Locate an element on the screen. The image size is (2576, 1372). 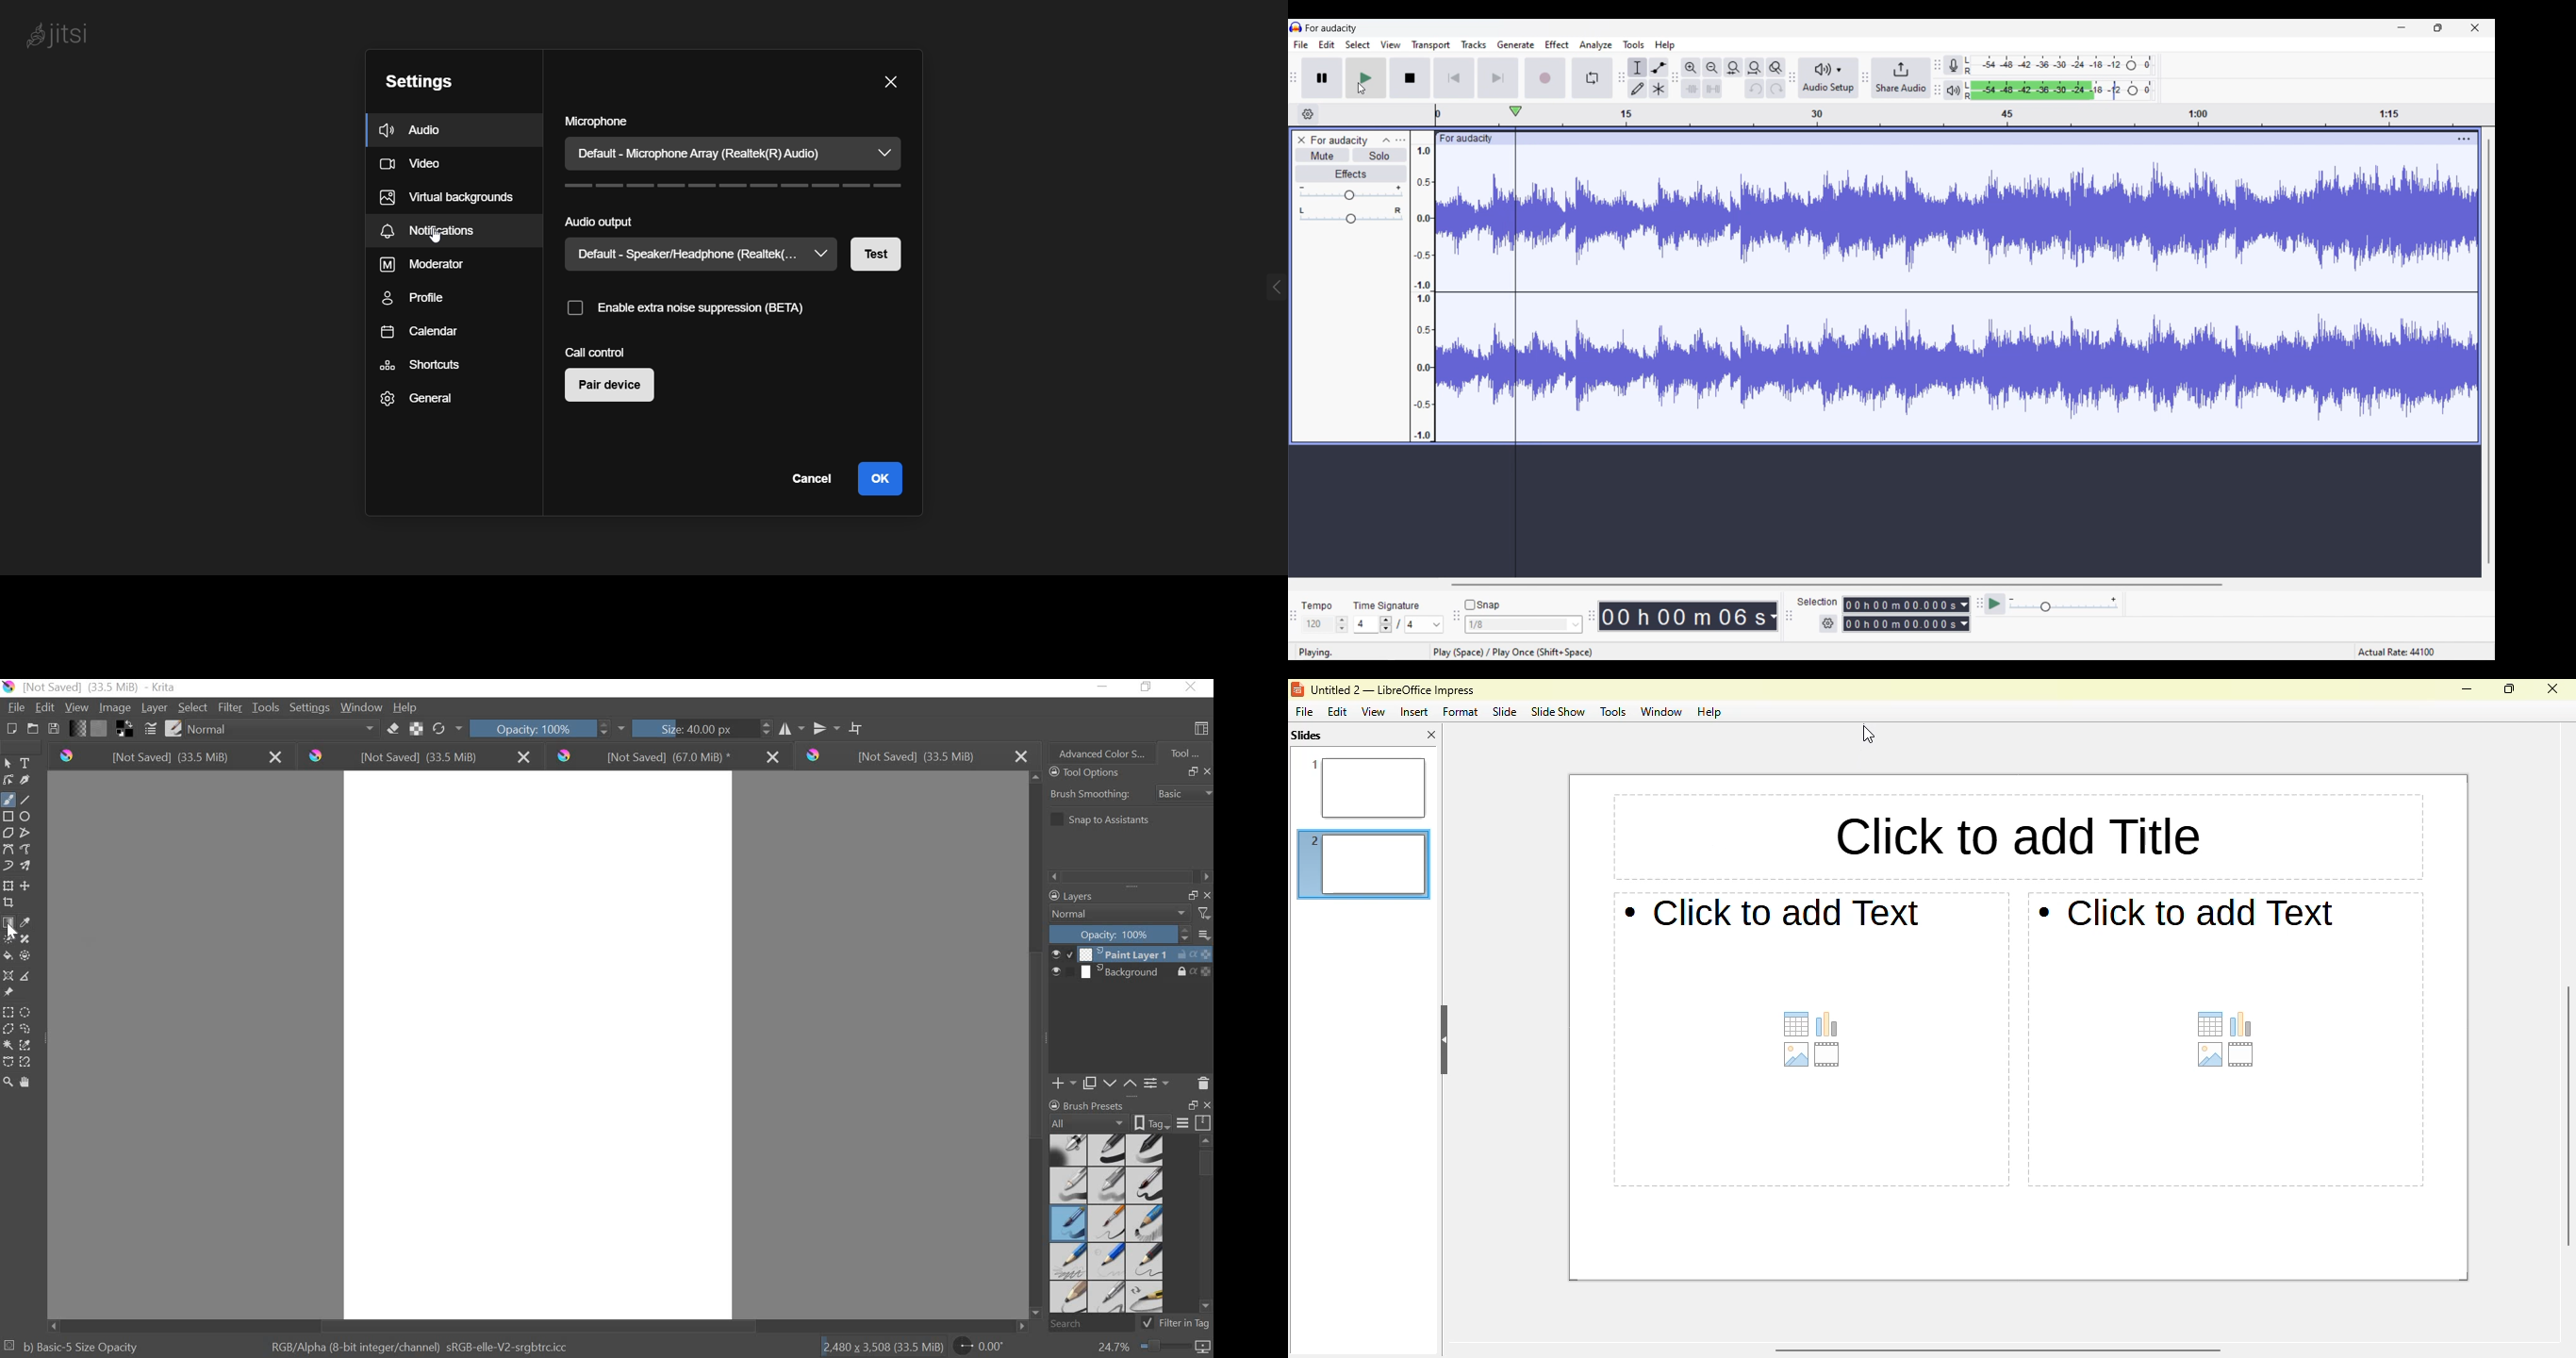
close pane is located at coordinates (1431, 735).